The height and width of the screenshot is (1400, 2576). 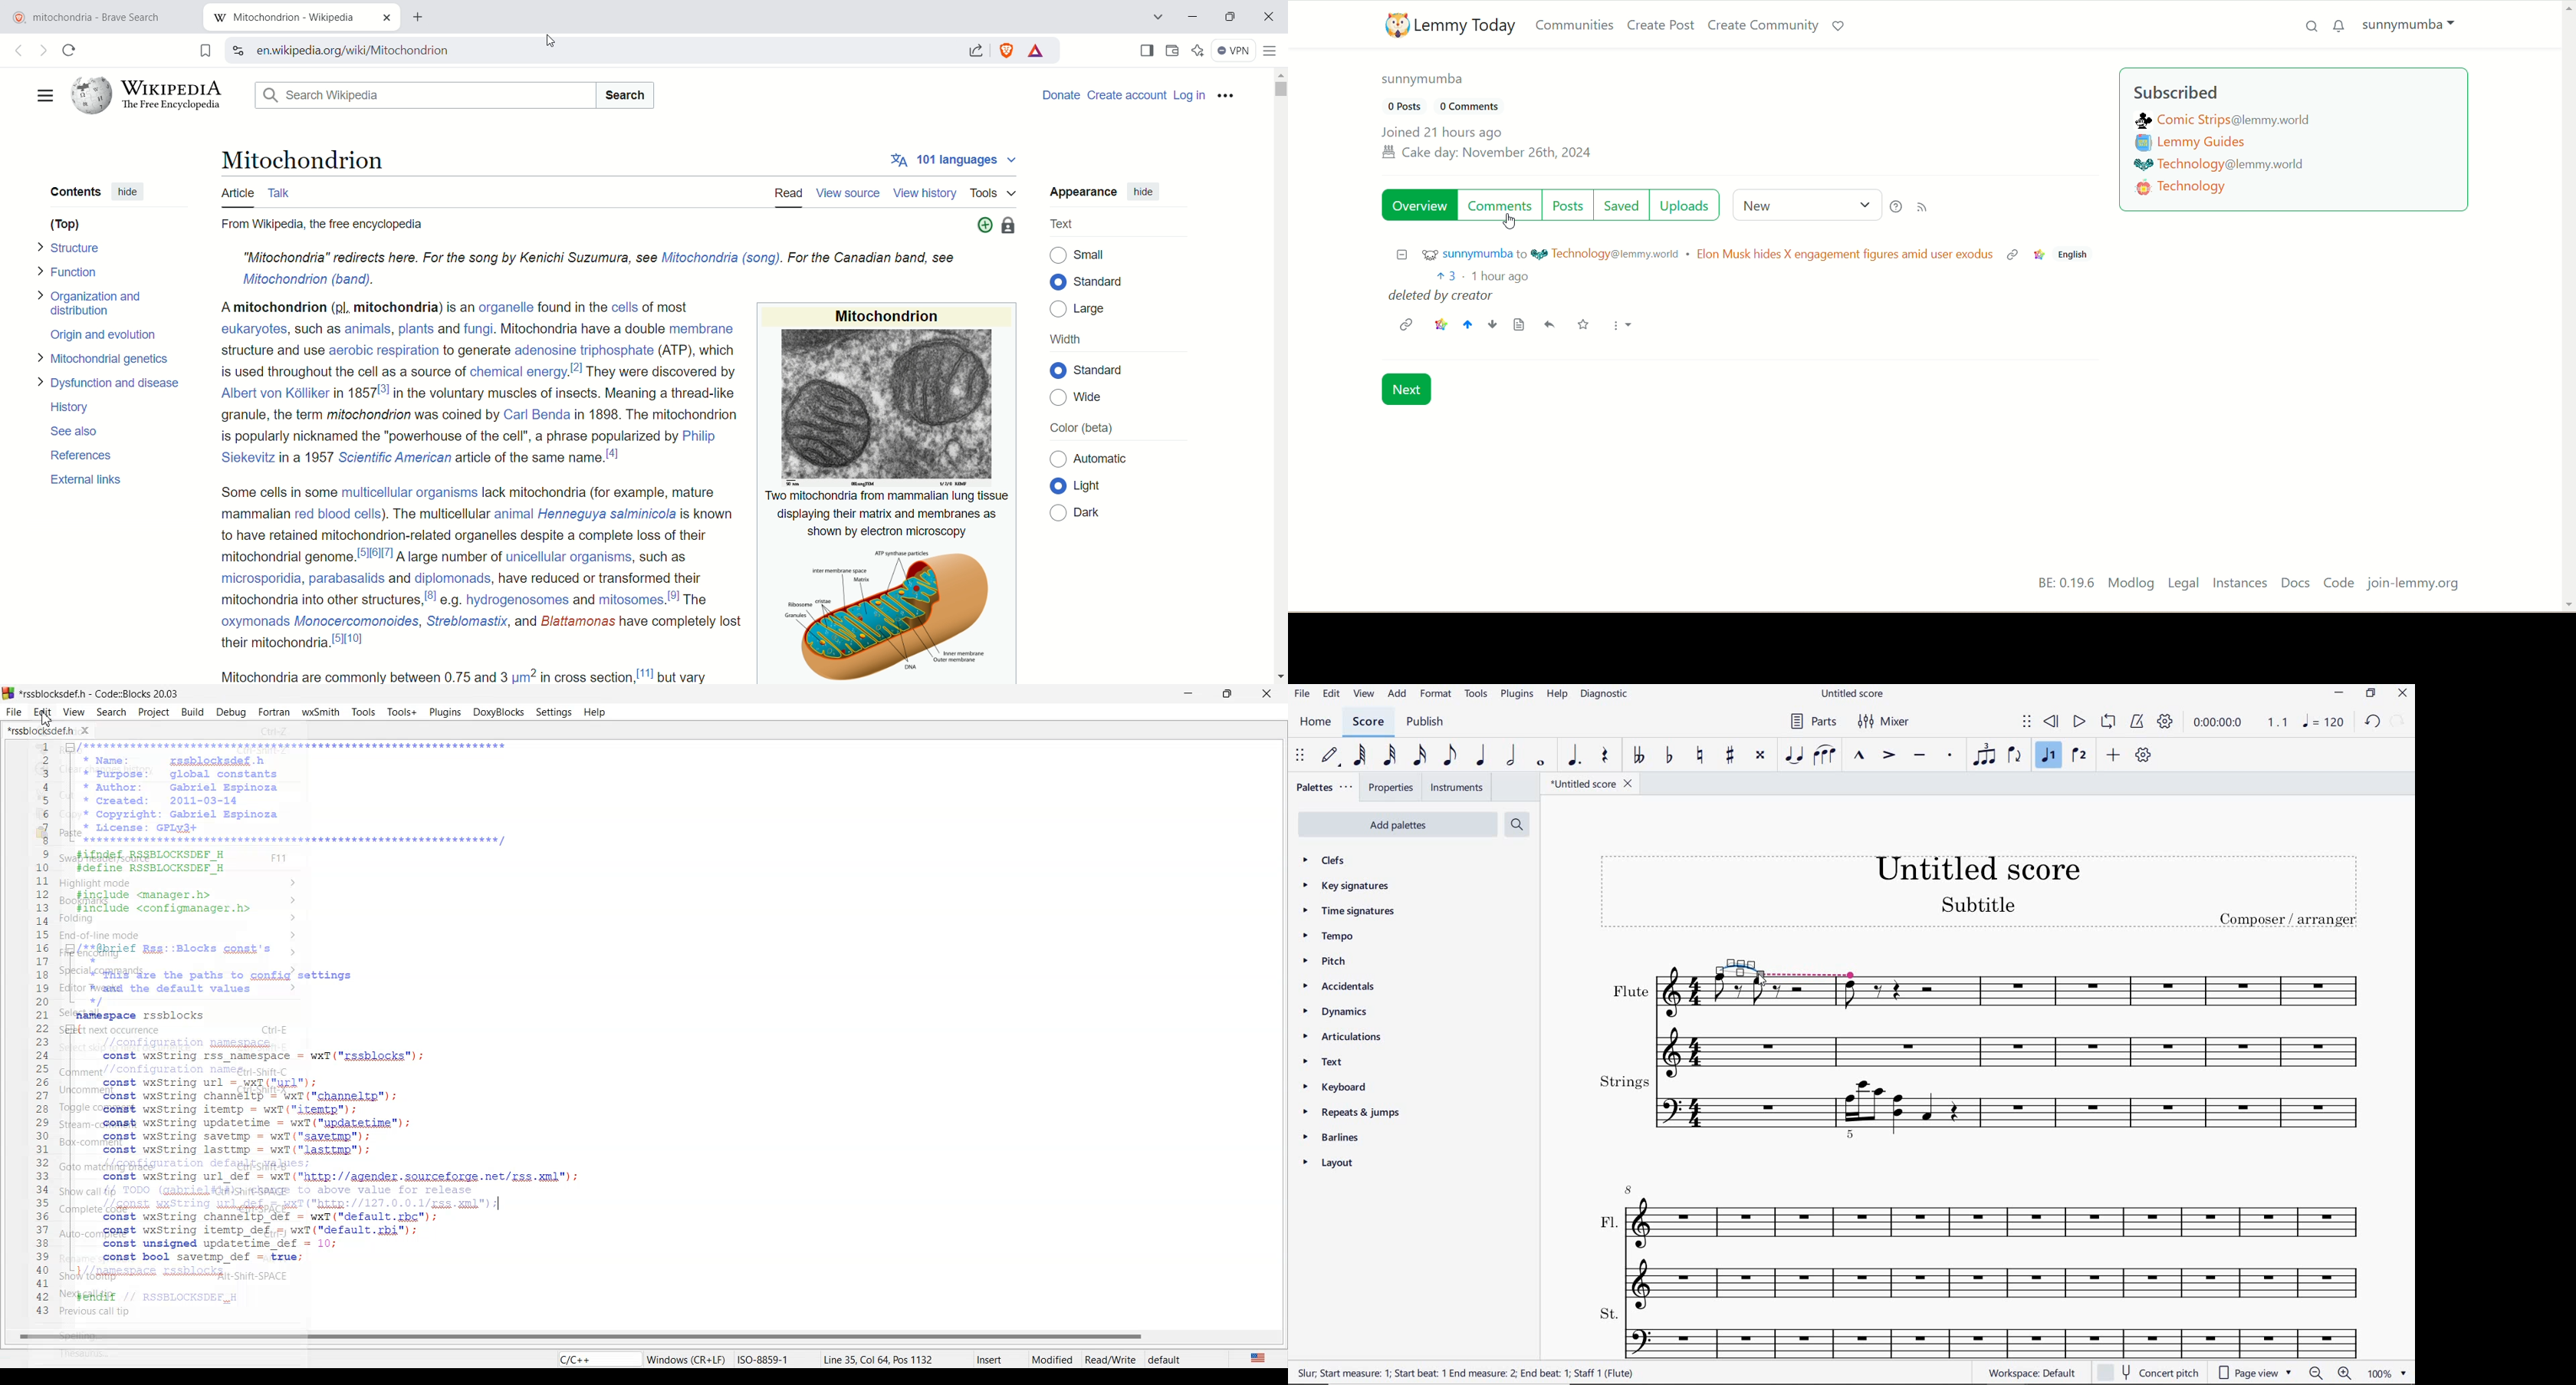 I want to click on TOGGLE DOUBLE-FLAT, so click(x=1637, y=755).